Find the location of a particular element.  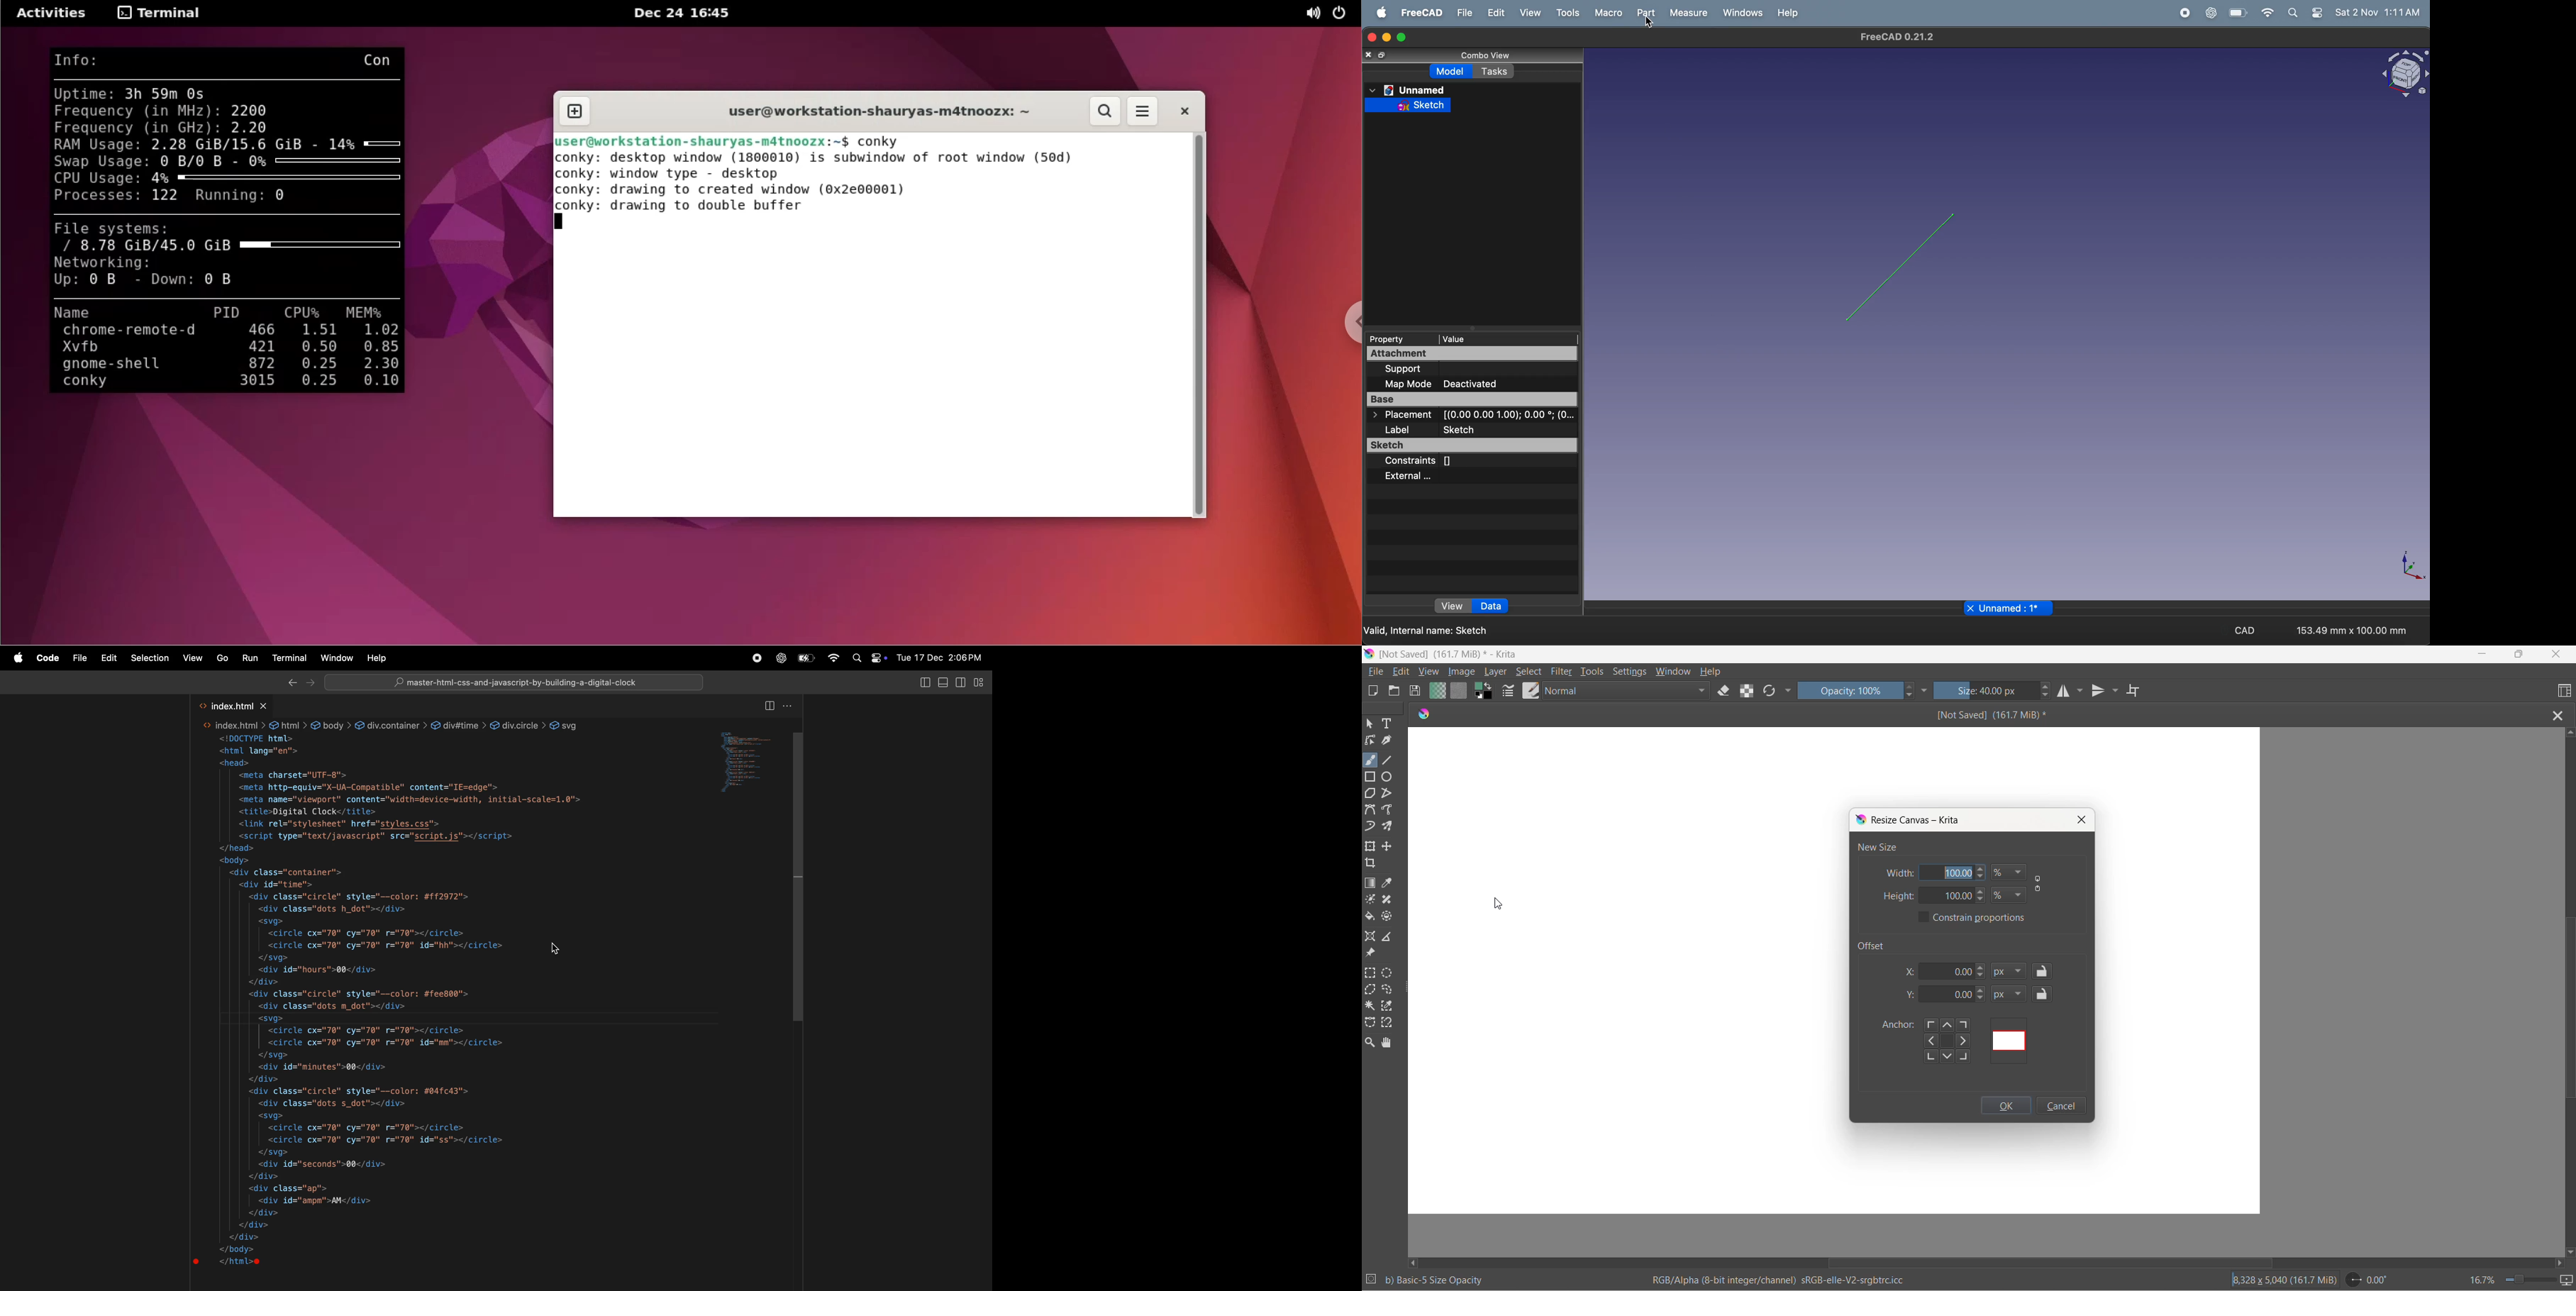

constant proportions is located at coordinates (1984, 918).